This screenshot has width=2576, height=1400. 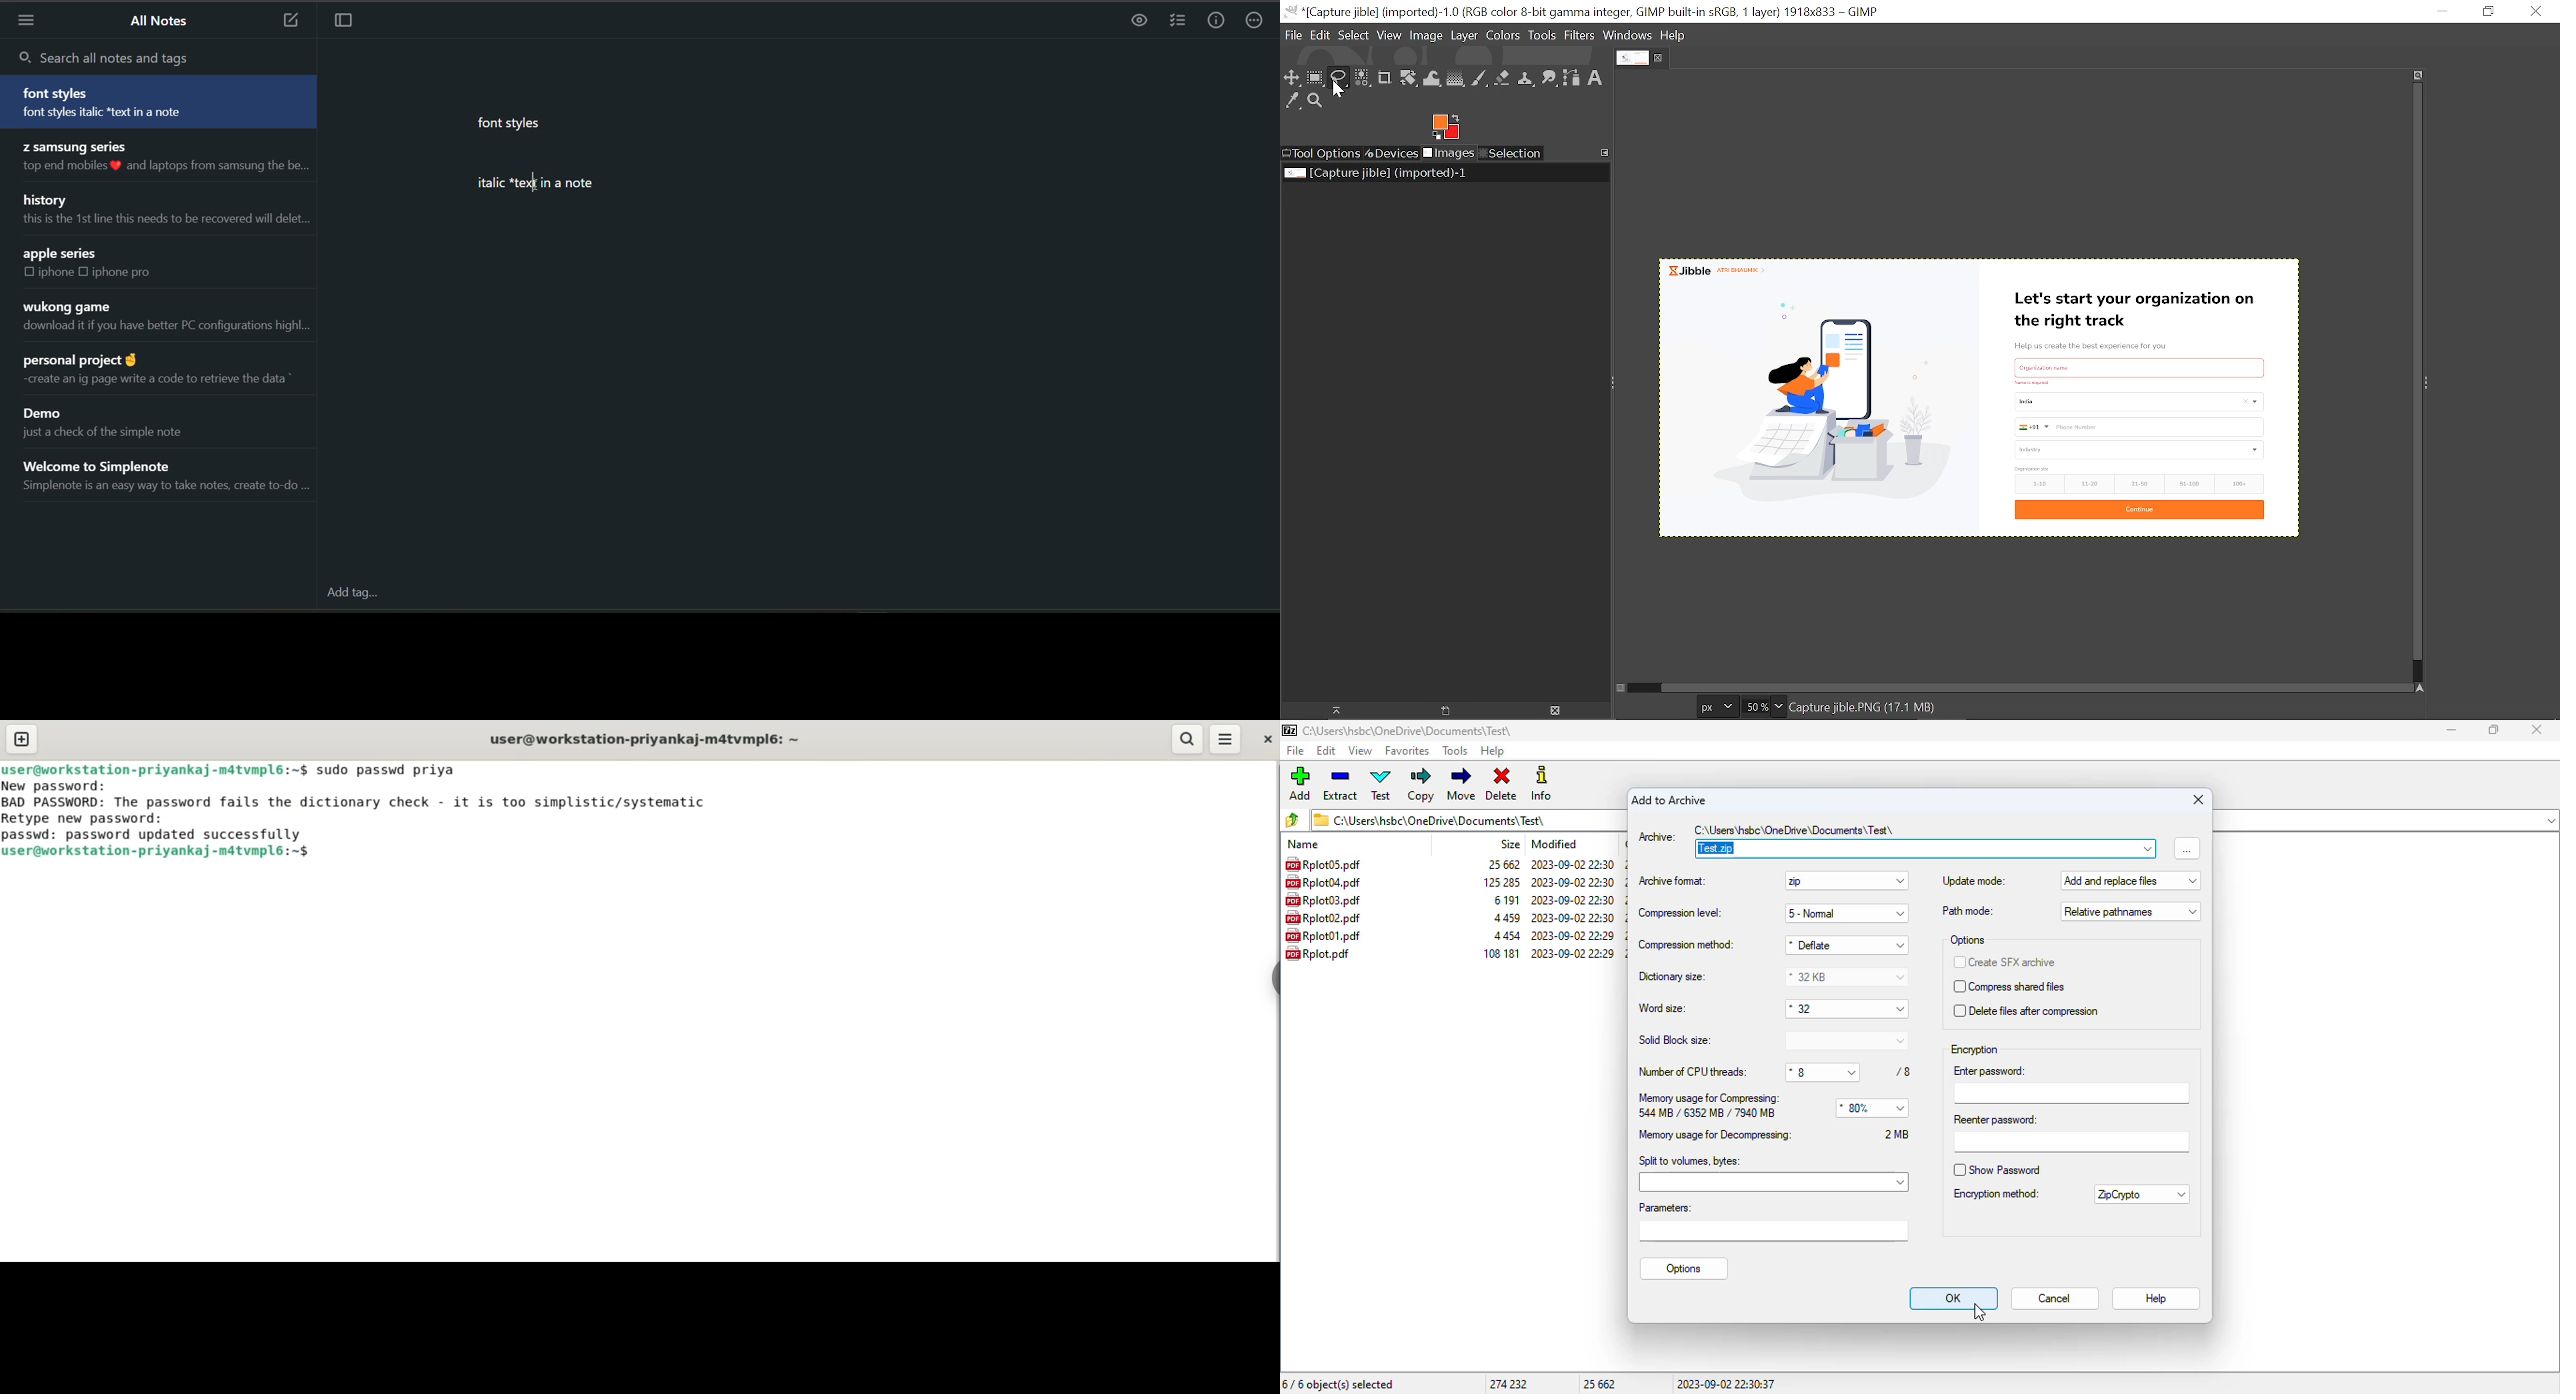 What do you see at coordinates (1258, 19) in the screenshot?
I see `actions` at bounding box center [1258, 19].